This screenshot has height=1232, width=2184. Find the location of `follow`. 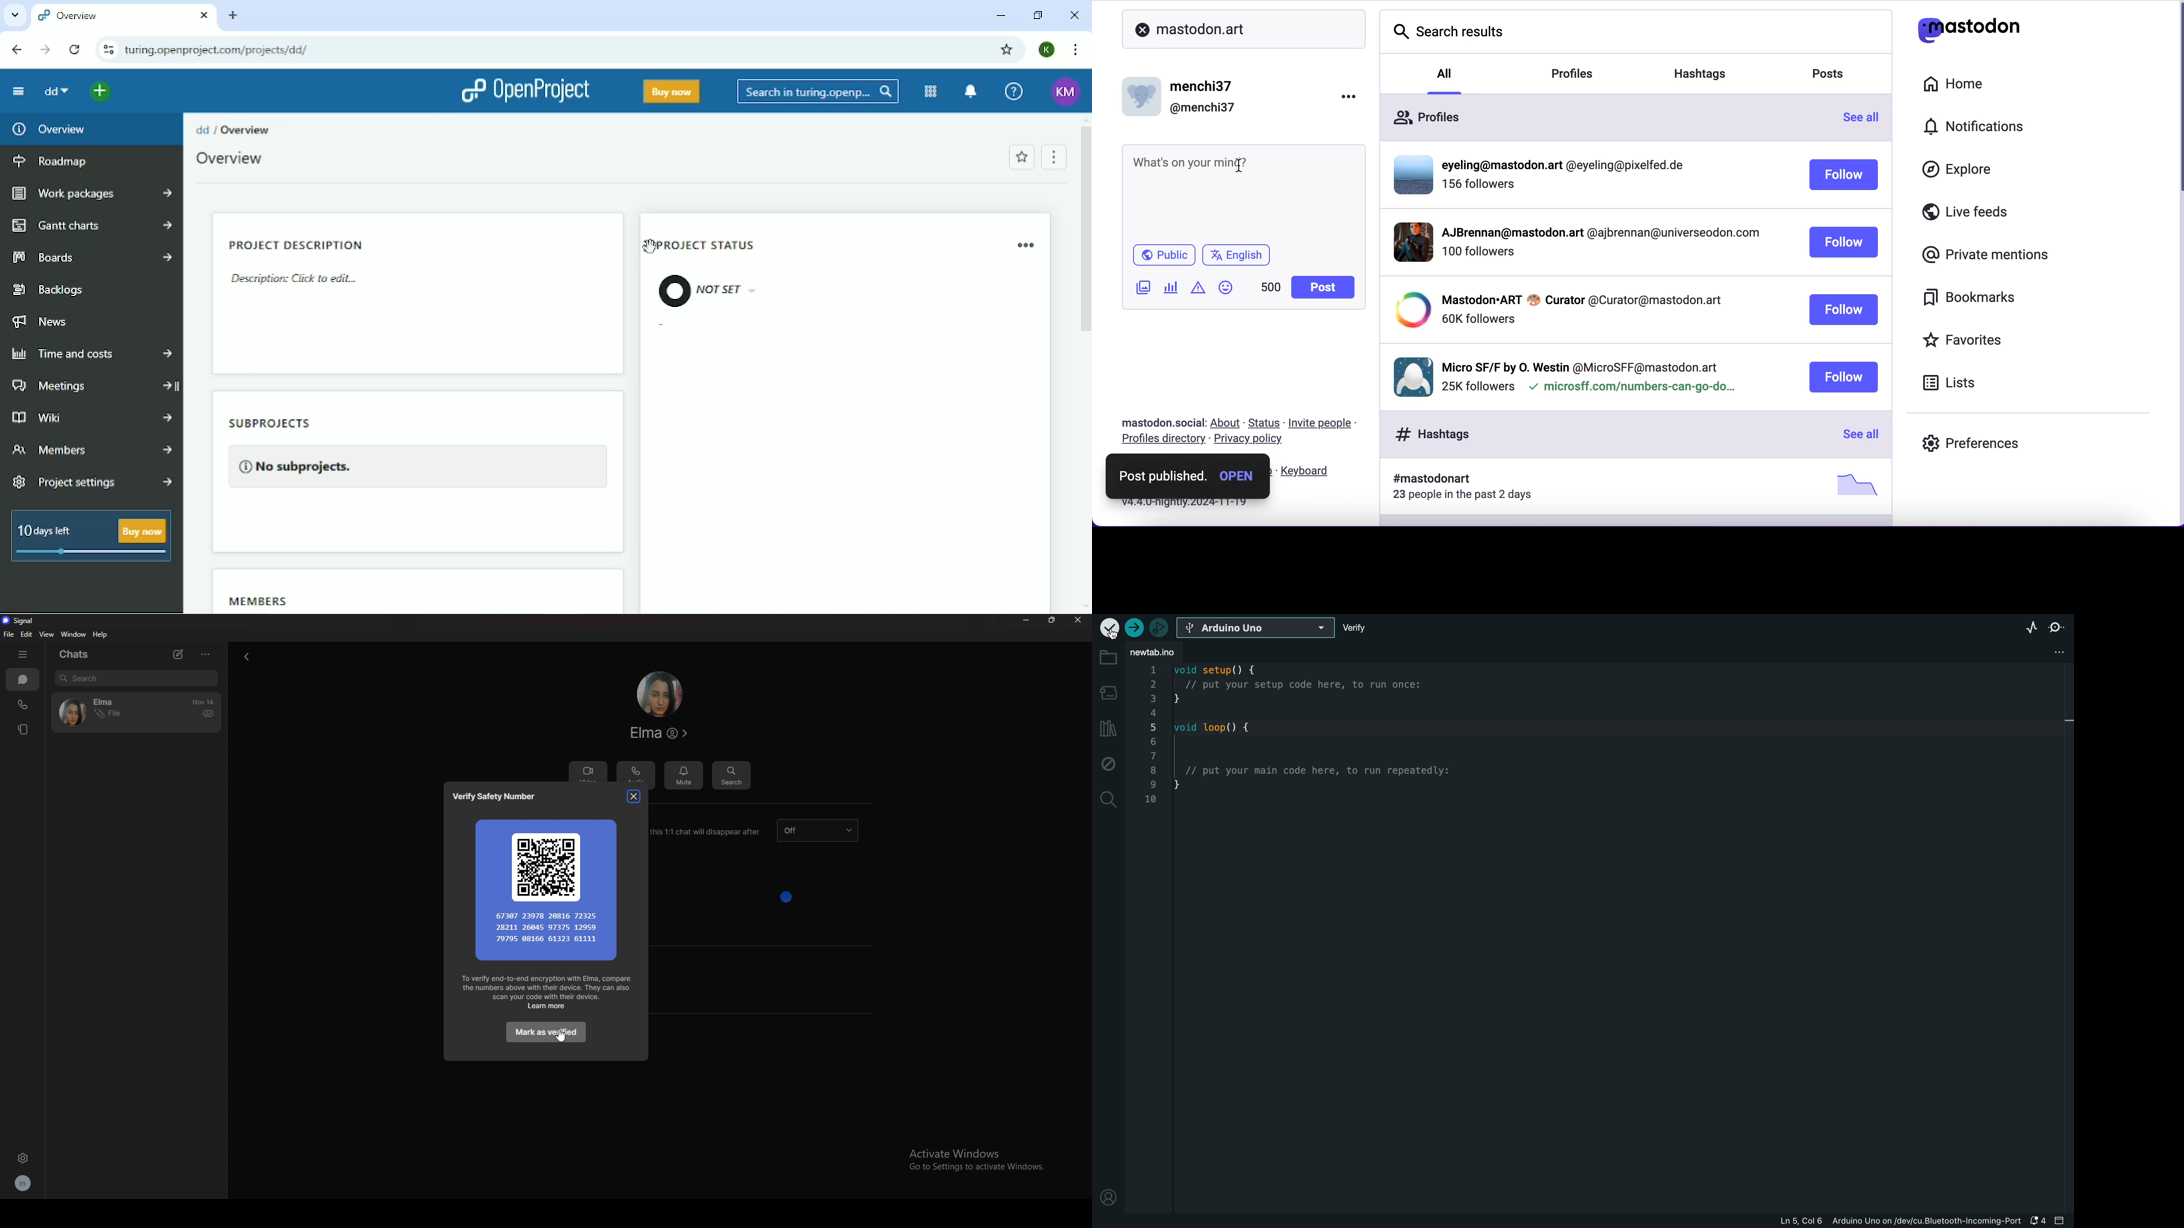

follow is located at coordinates (1844, 176).